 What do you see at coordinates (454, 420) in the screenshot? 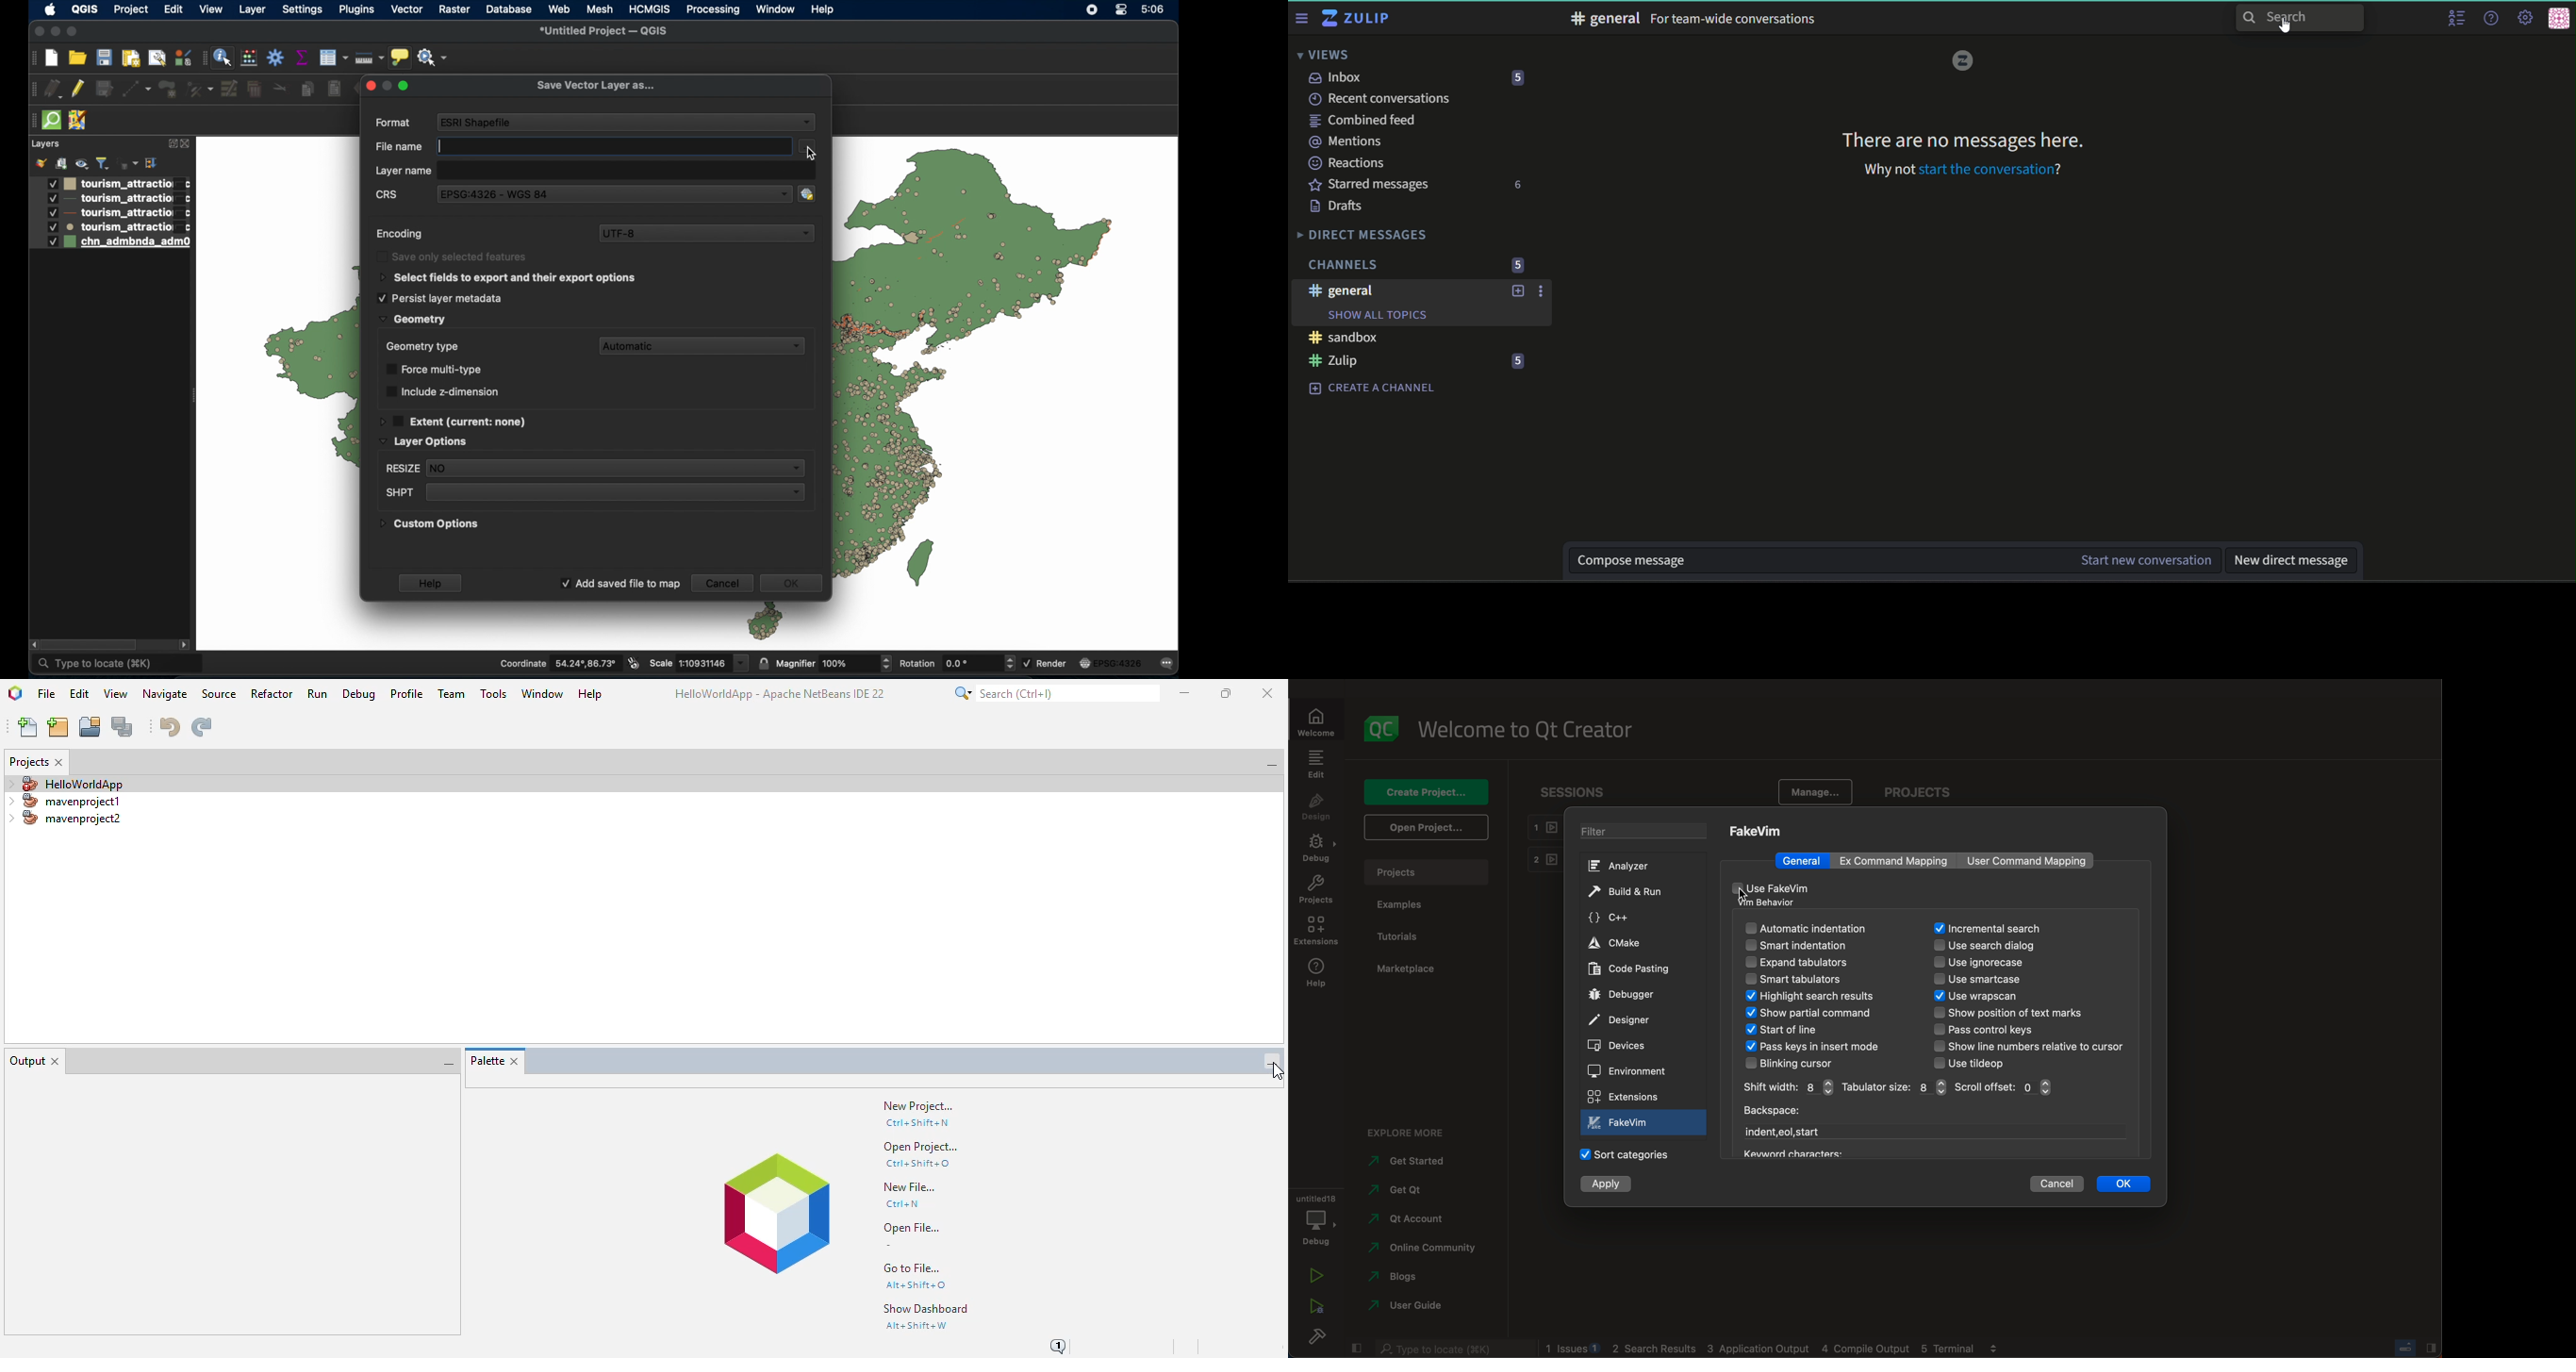
I see `extent` at bounding box center [454, 420].